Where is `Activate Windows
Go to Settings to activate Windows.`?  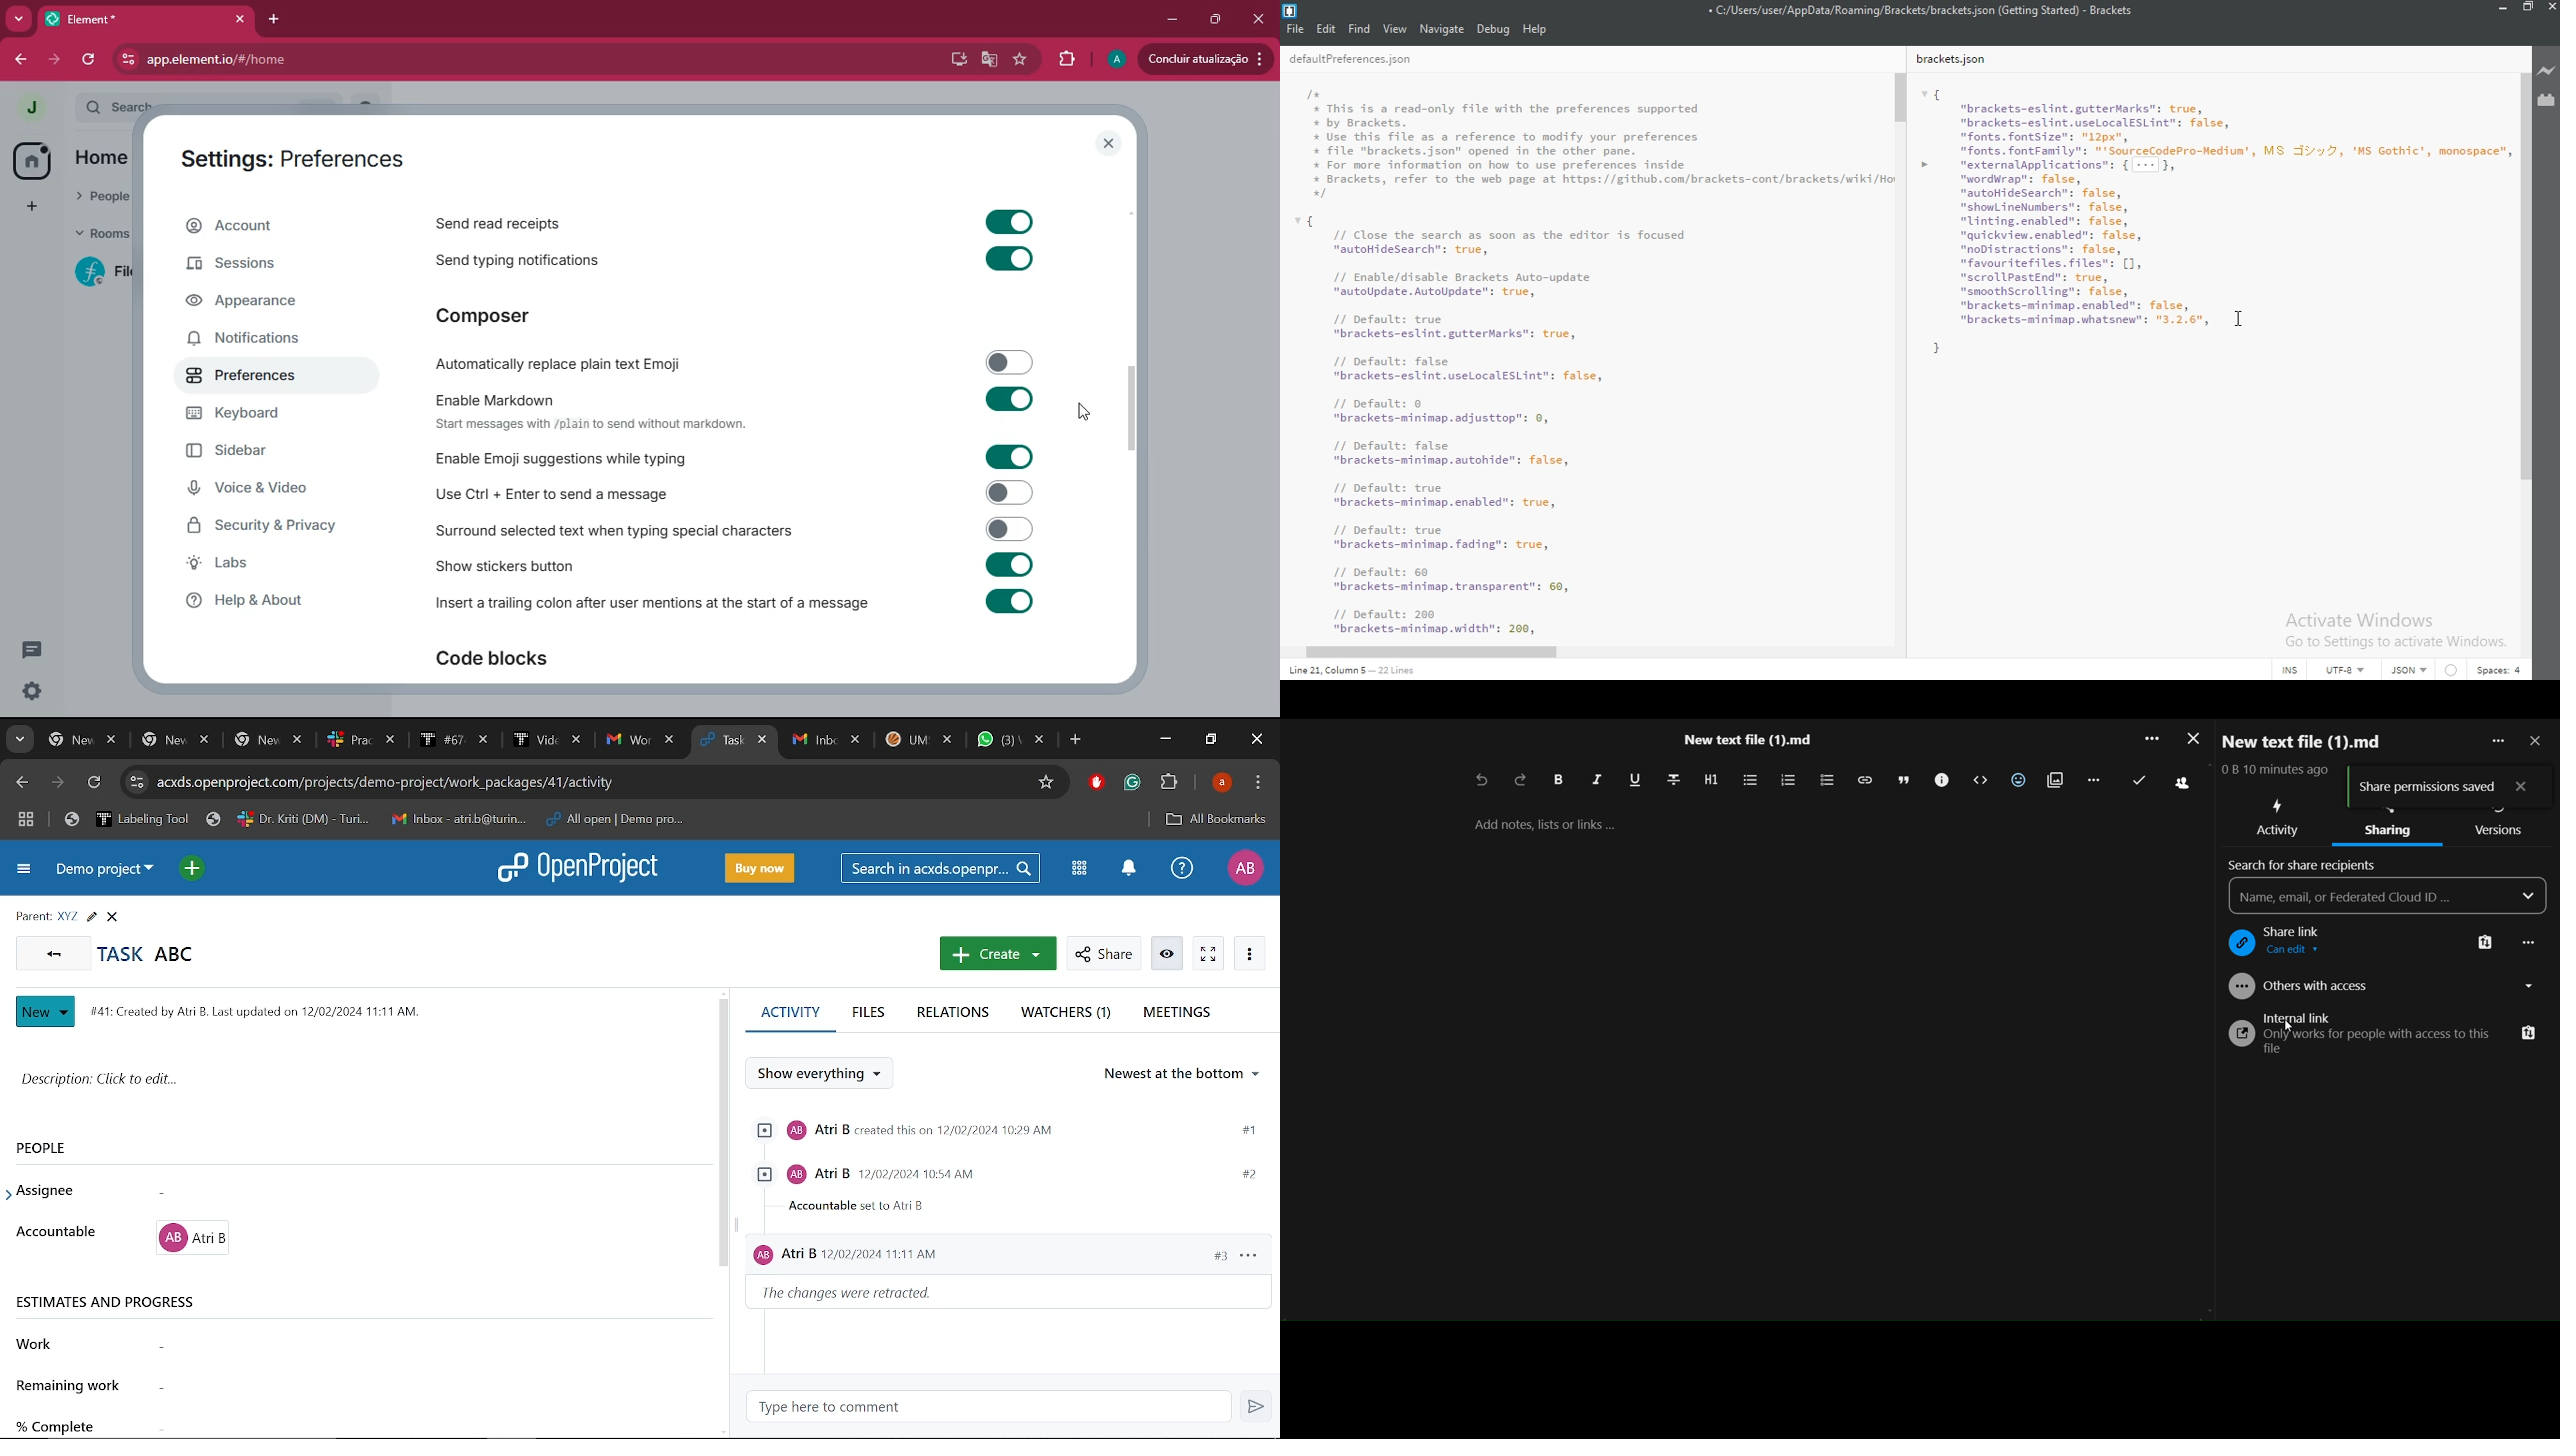
Activate Windows
Go to Settings to activate Windows. is located at coordinates (2395, 629).